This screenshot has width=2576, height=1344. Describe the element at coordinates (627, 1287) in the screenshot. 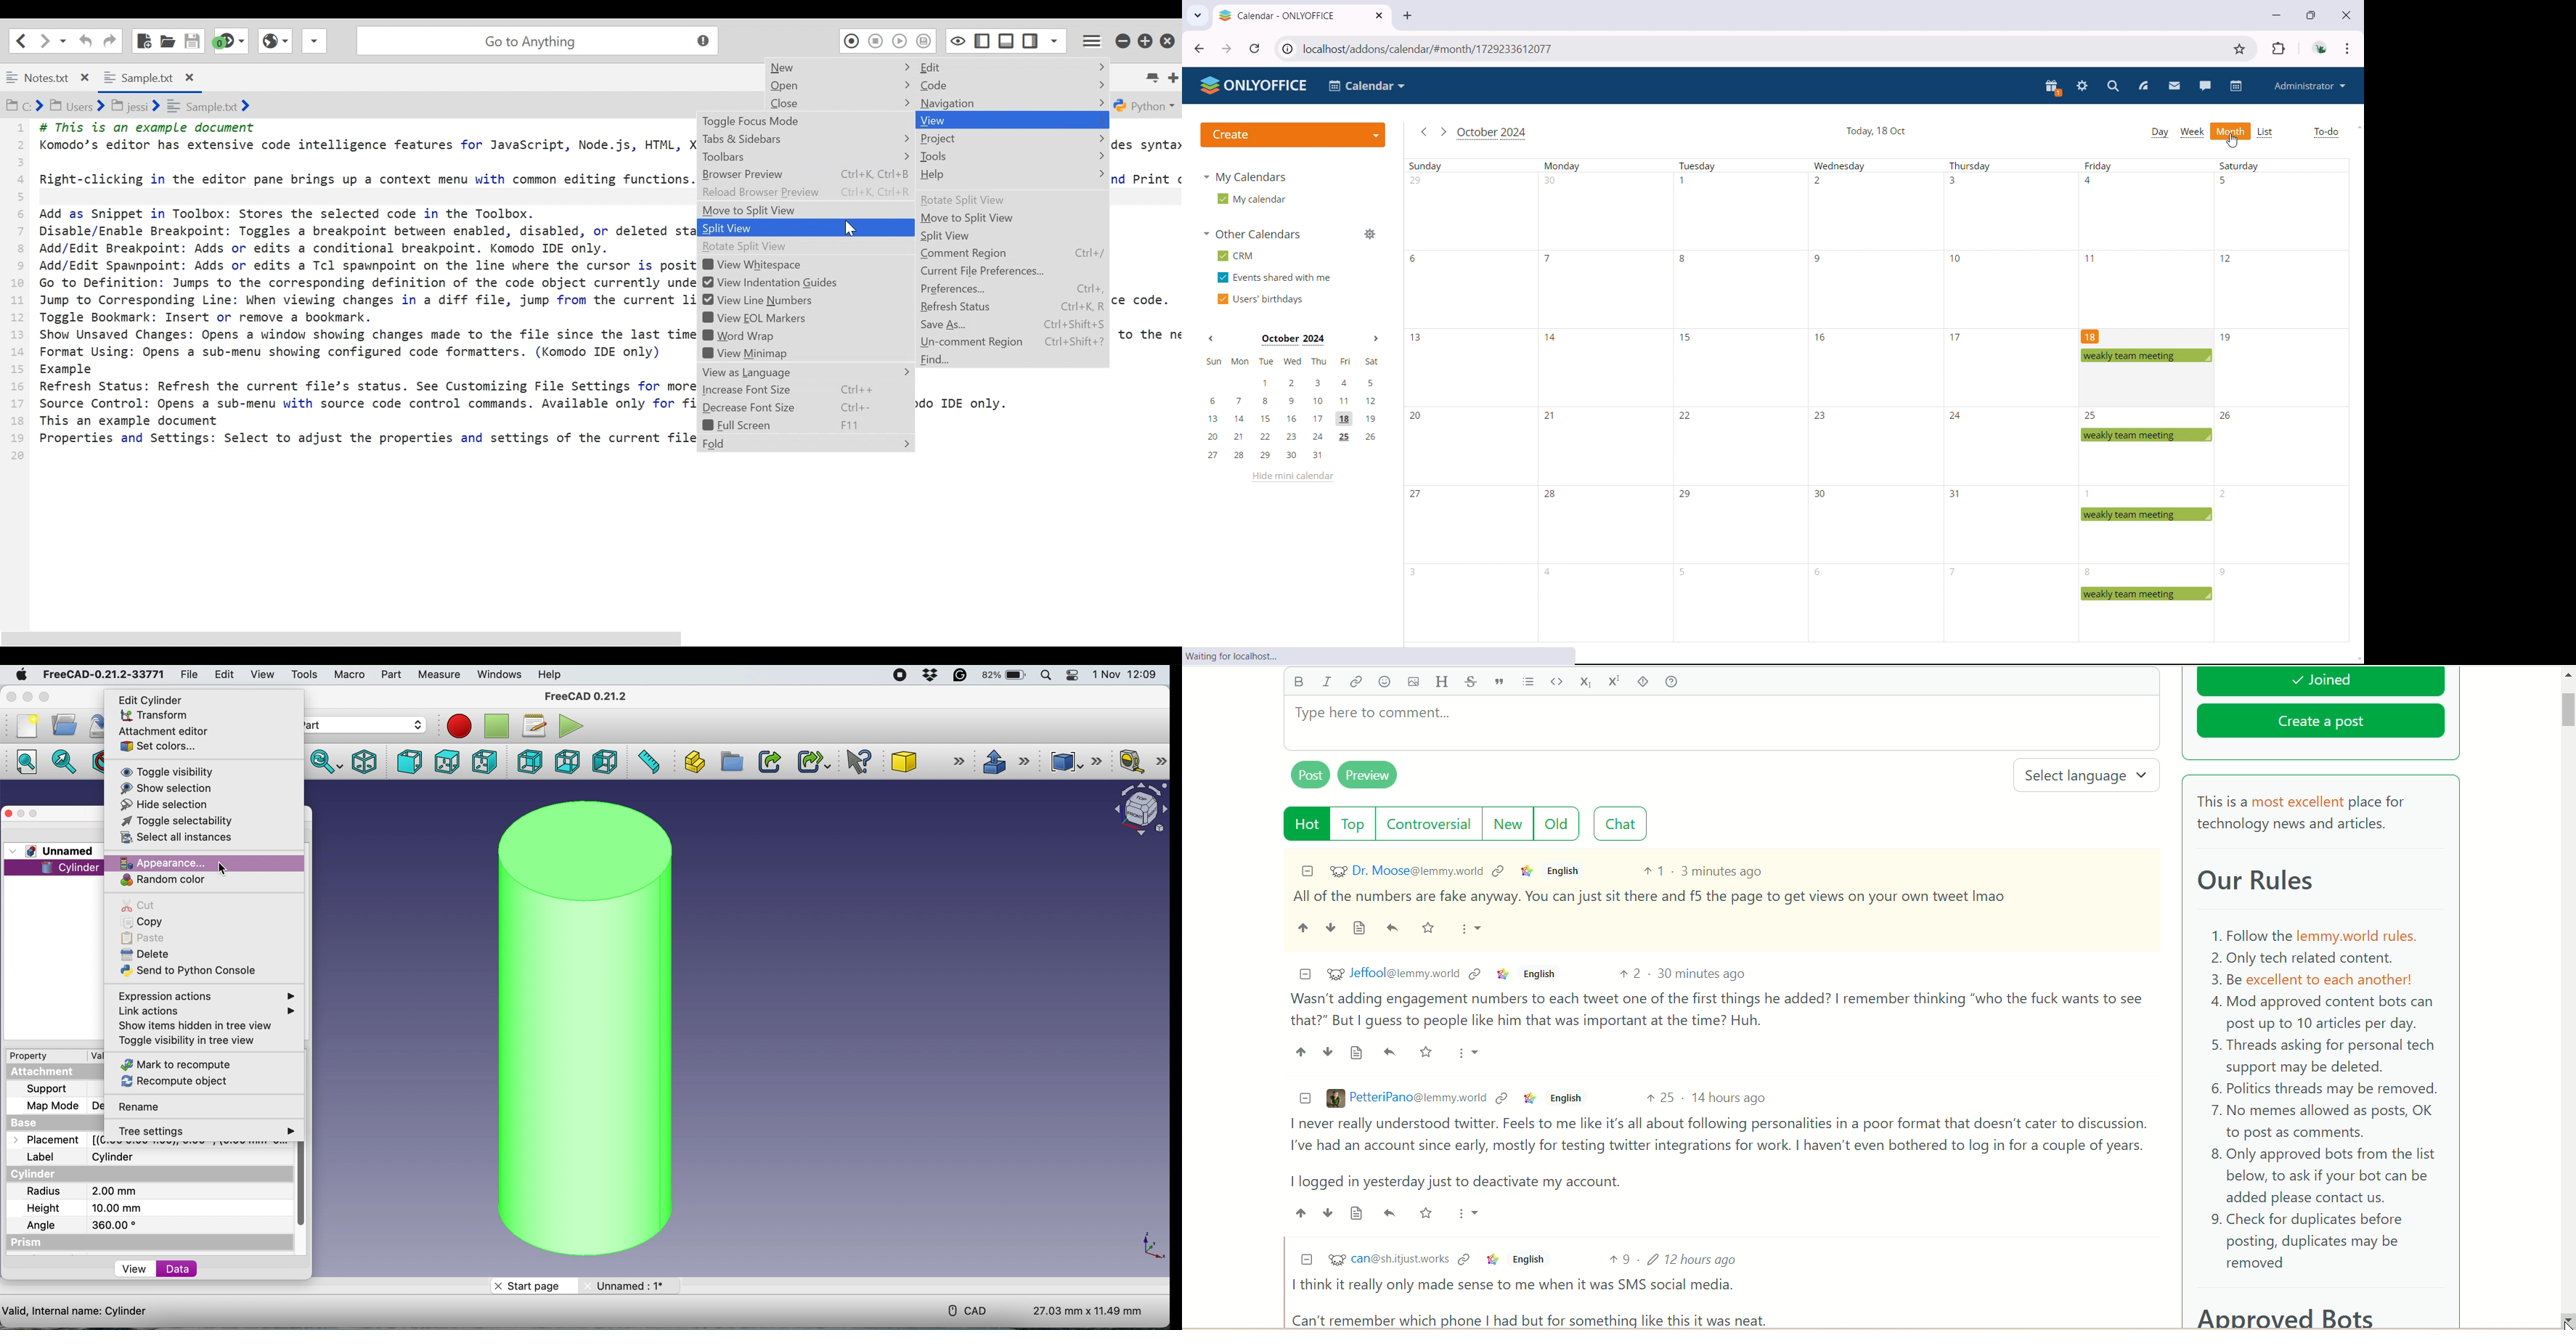

I see `unname` at that location.